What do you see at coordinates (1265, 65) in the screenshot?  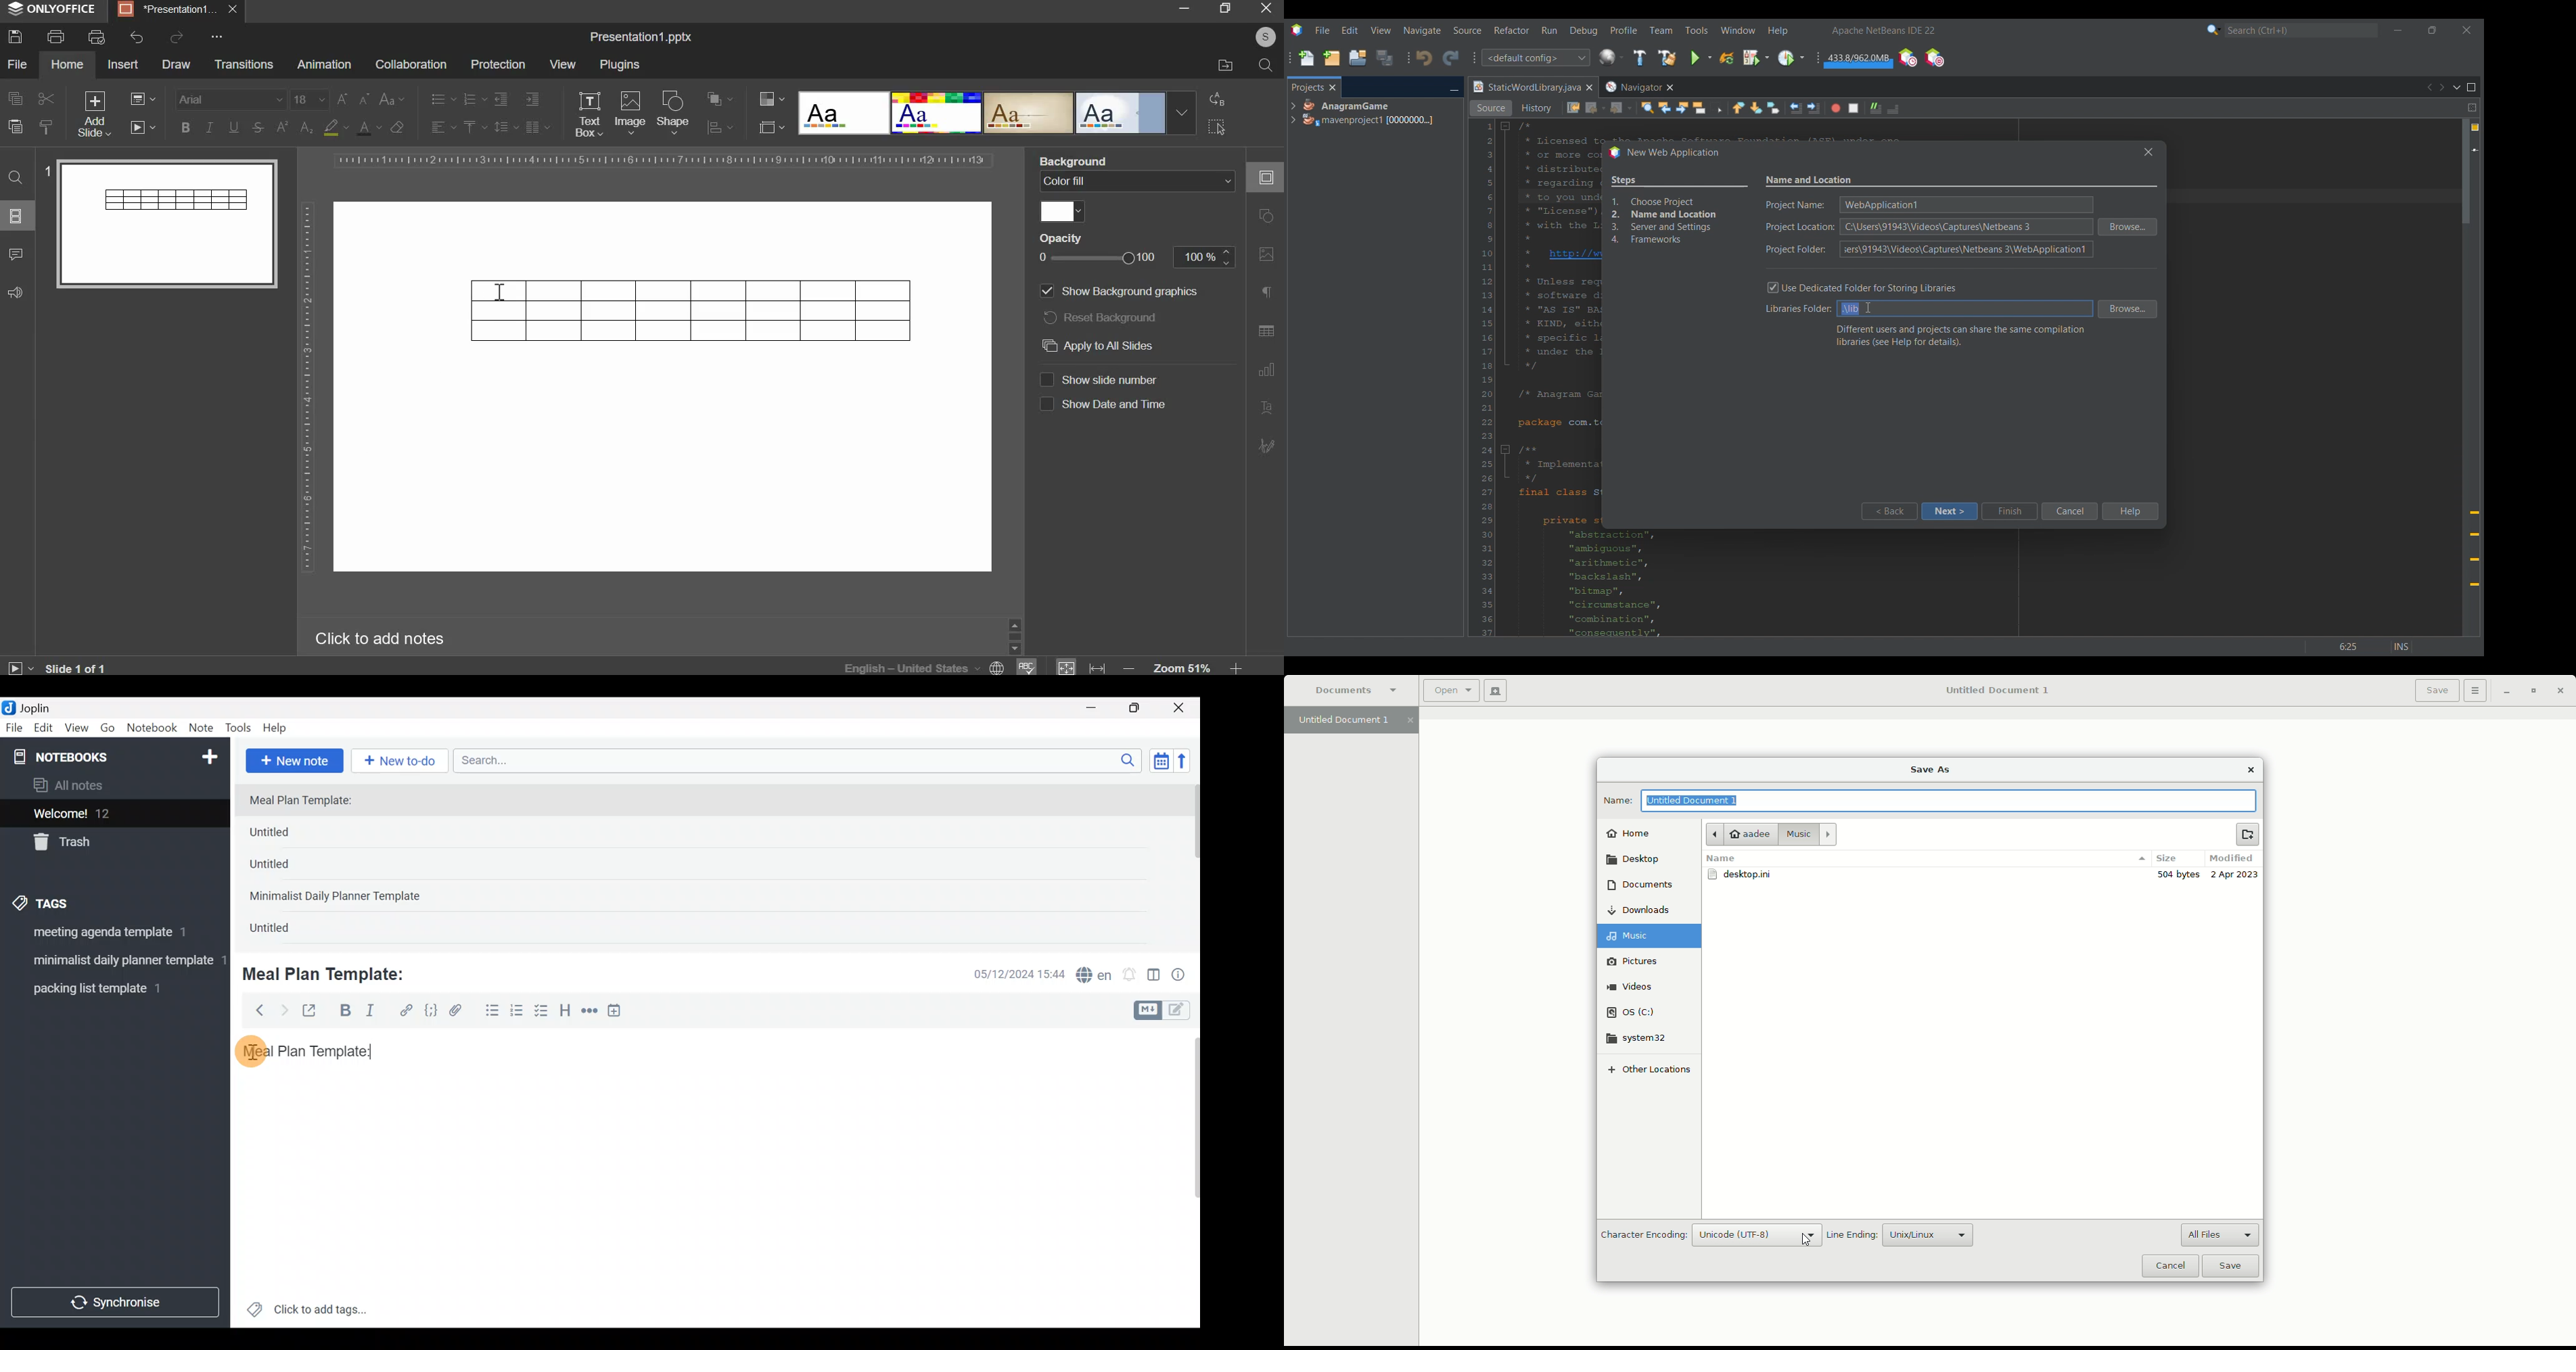 I see `search` at bounding box center [1265, 65].